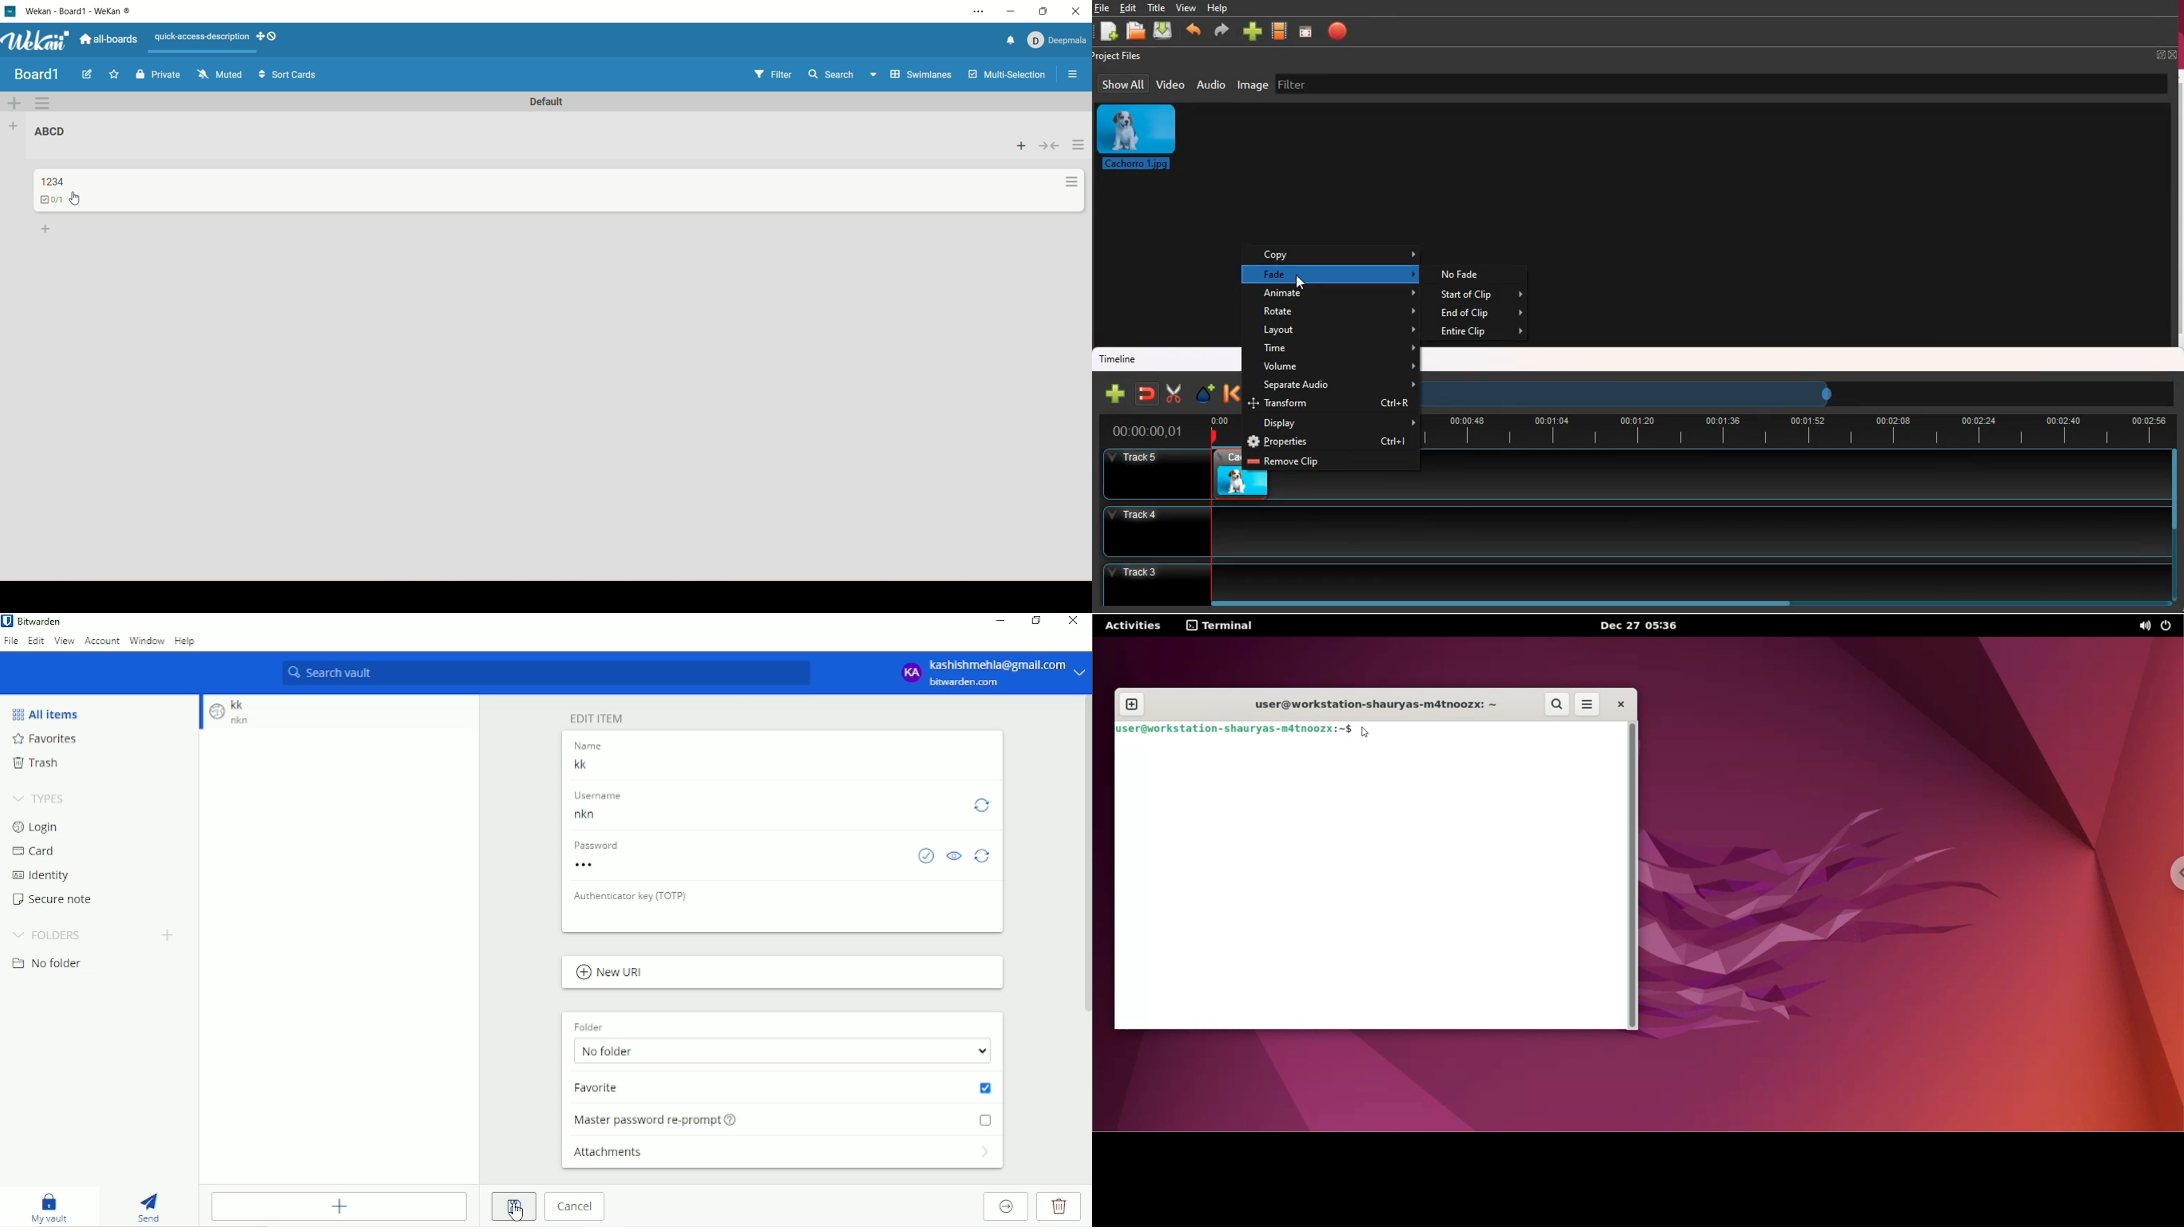 This screenshot has width=2184, height=1232. I want to click on Add Item, so click(337, 1206).